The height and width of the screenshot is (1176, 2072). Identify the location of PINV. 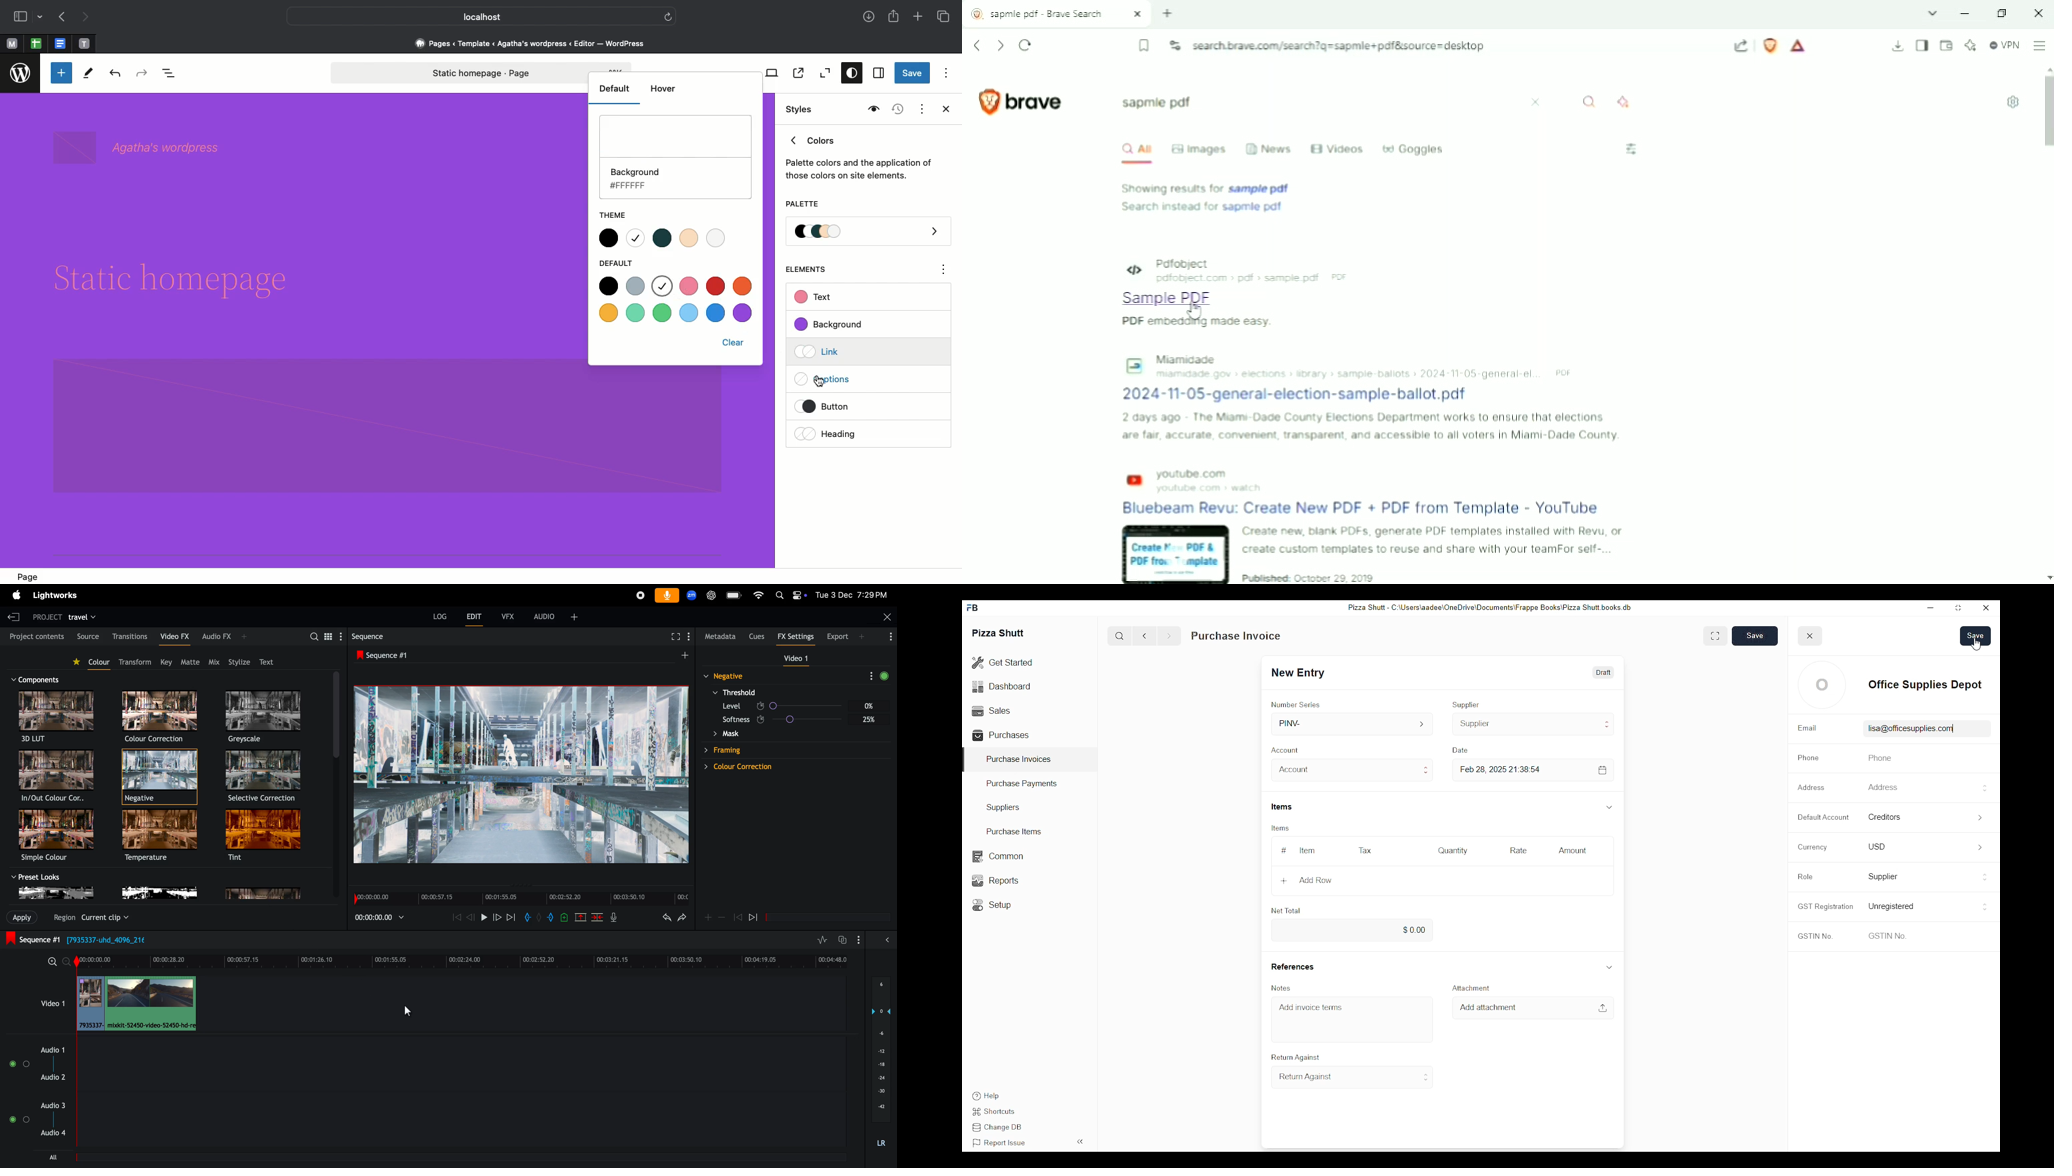
(1353, 724).